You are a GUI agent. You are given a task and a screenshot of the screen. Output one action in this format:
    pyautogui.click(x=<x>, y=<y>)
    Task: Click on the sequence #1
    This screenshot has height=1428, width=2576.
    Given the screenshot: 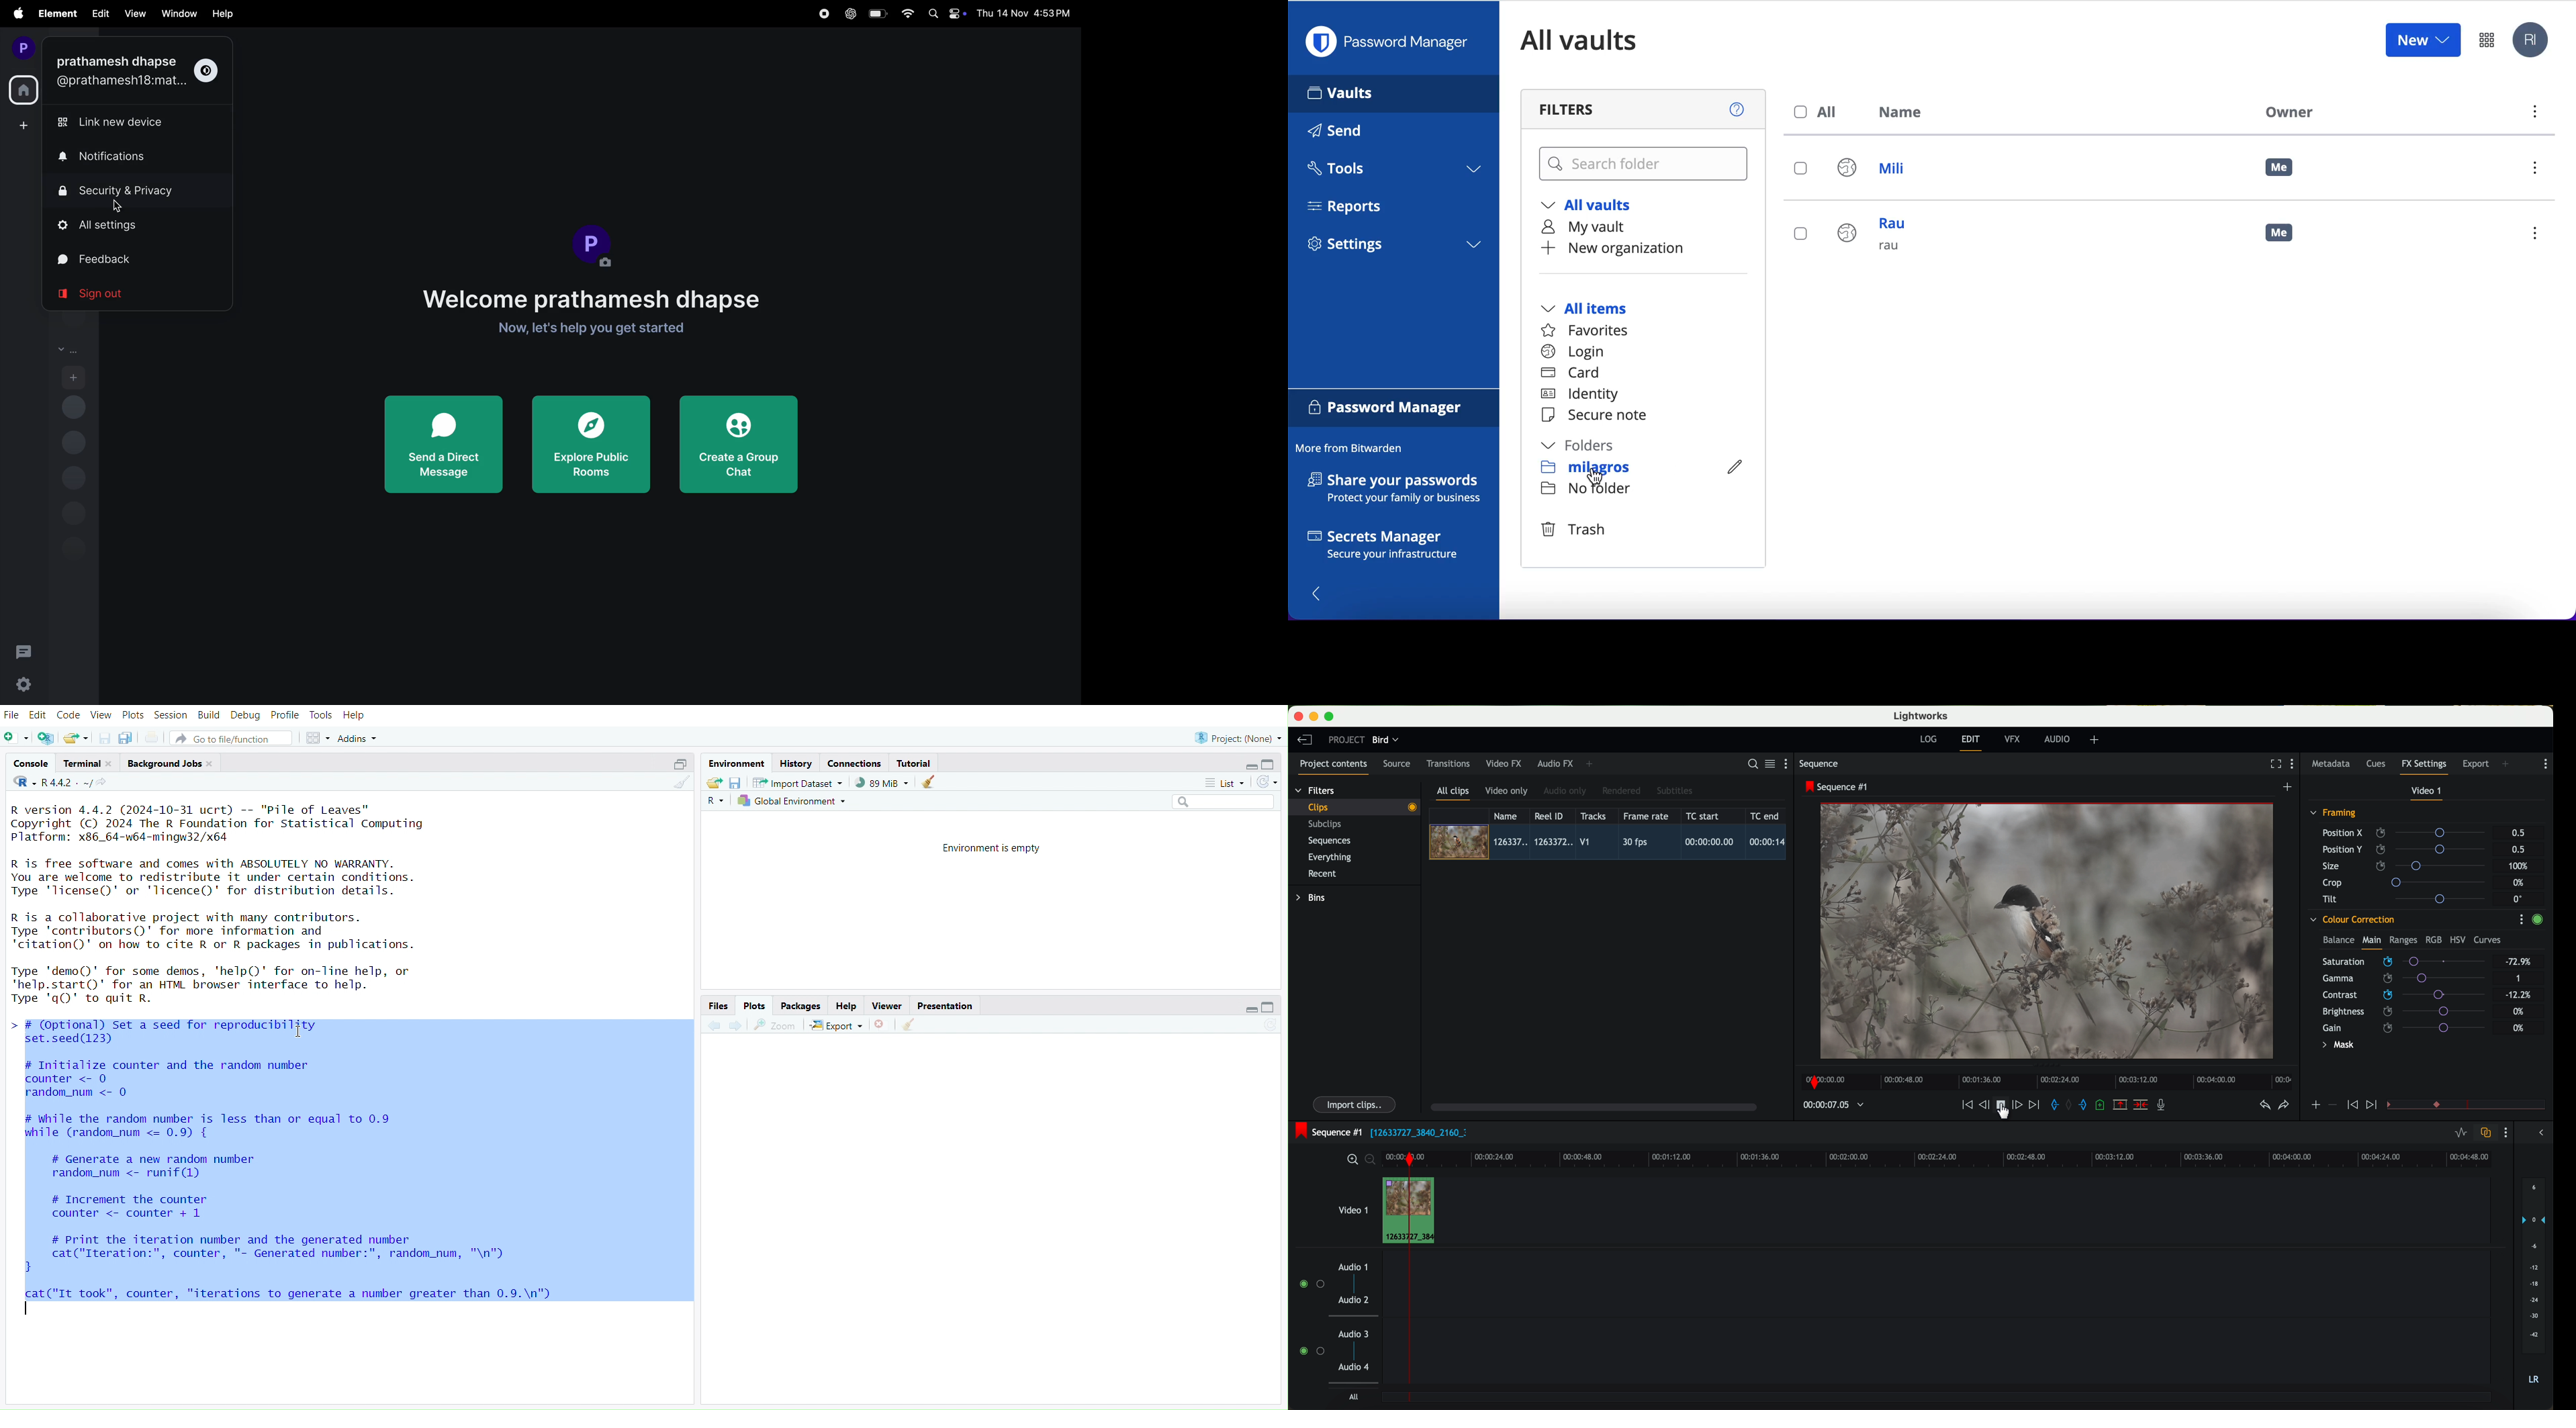 What is the action you would take?
    pyautogui.click(x=1838, y=787)
    